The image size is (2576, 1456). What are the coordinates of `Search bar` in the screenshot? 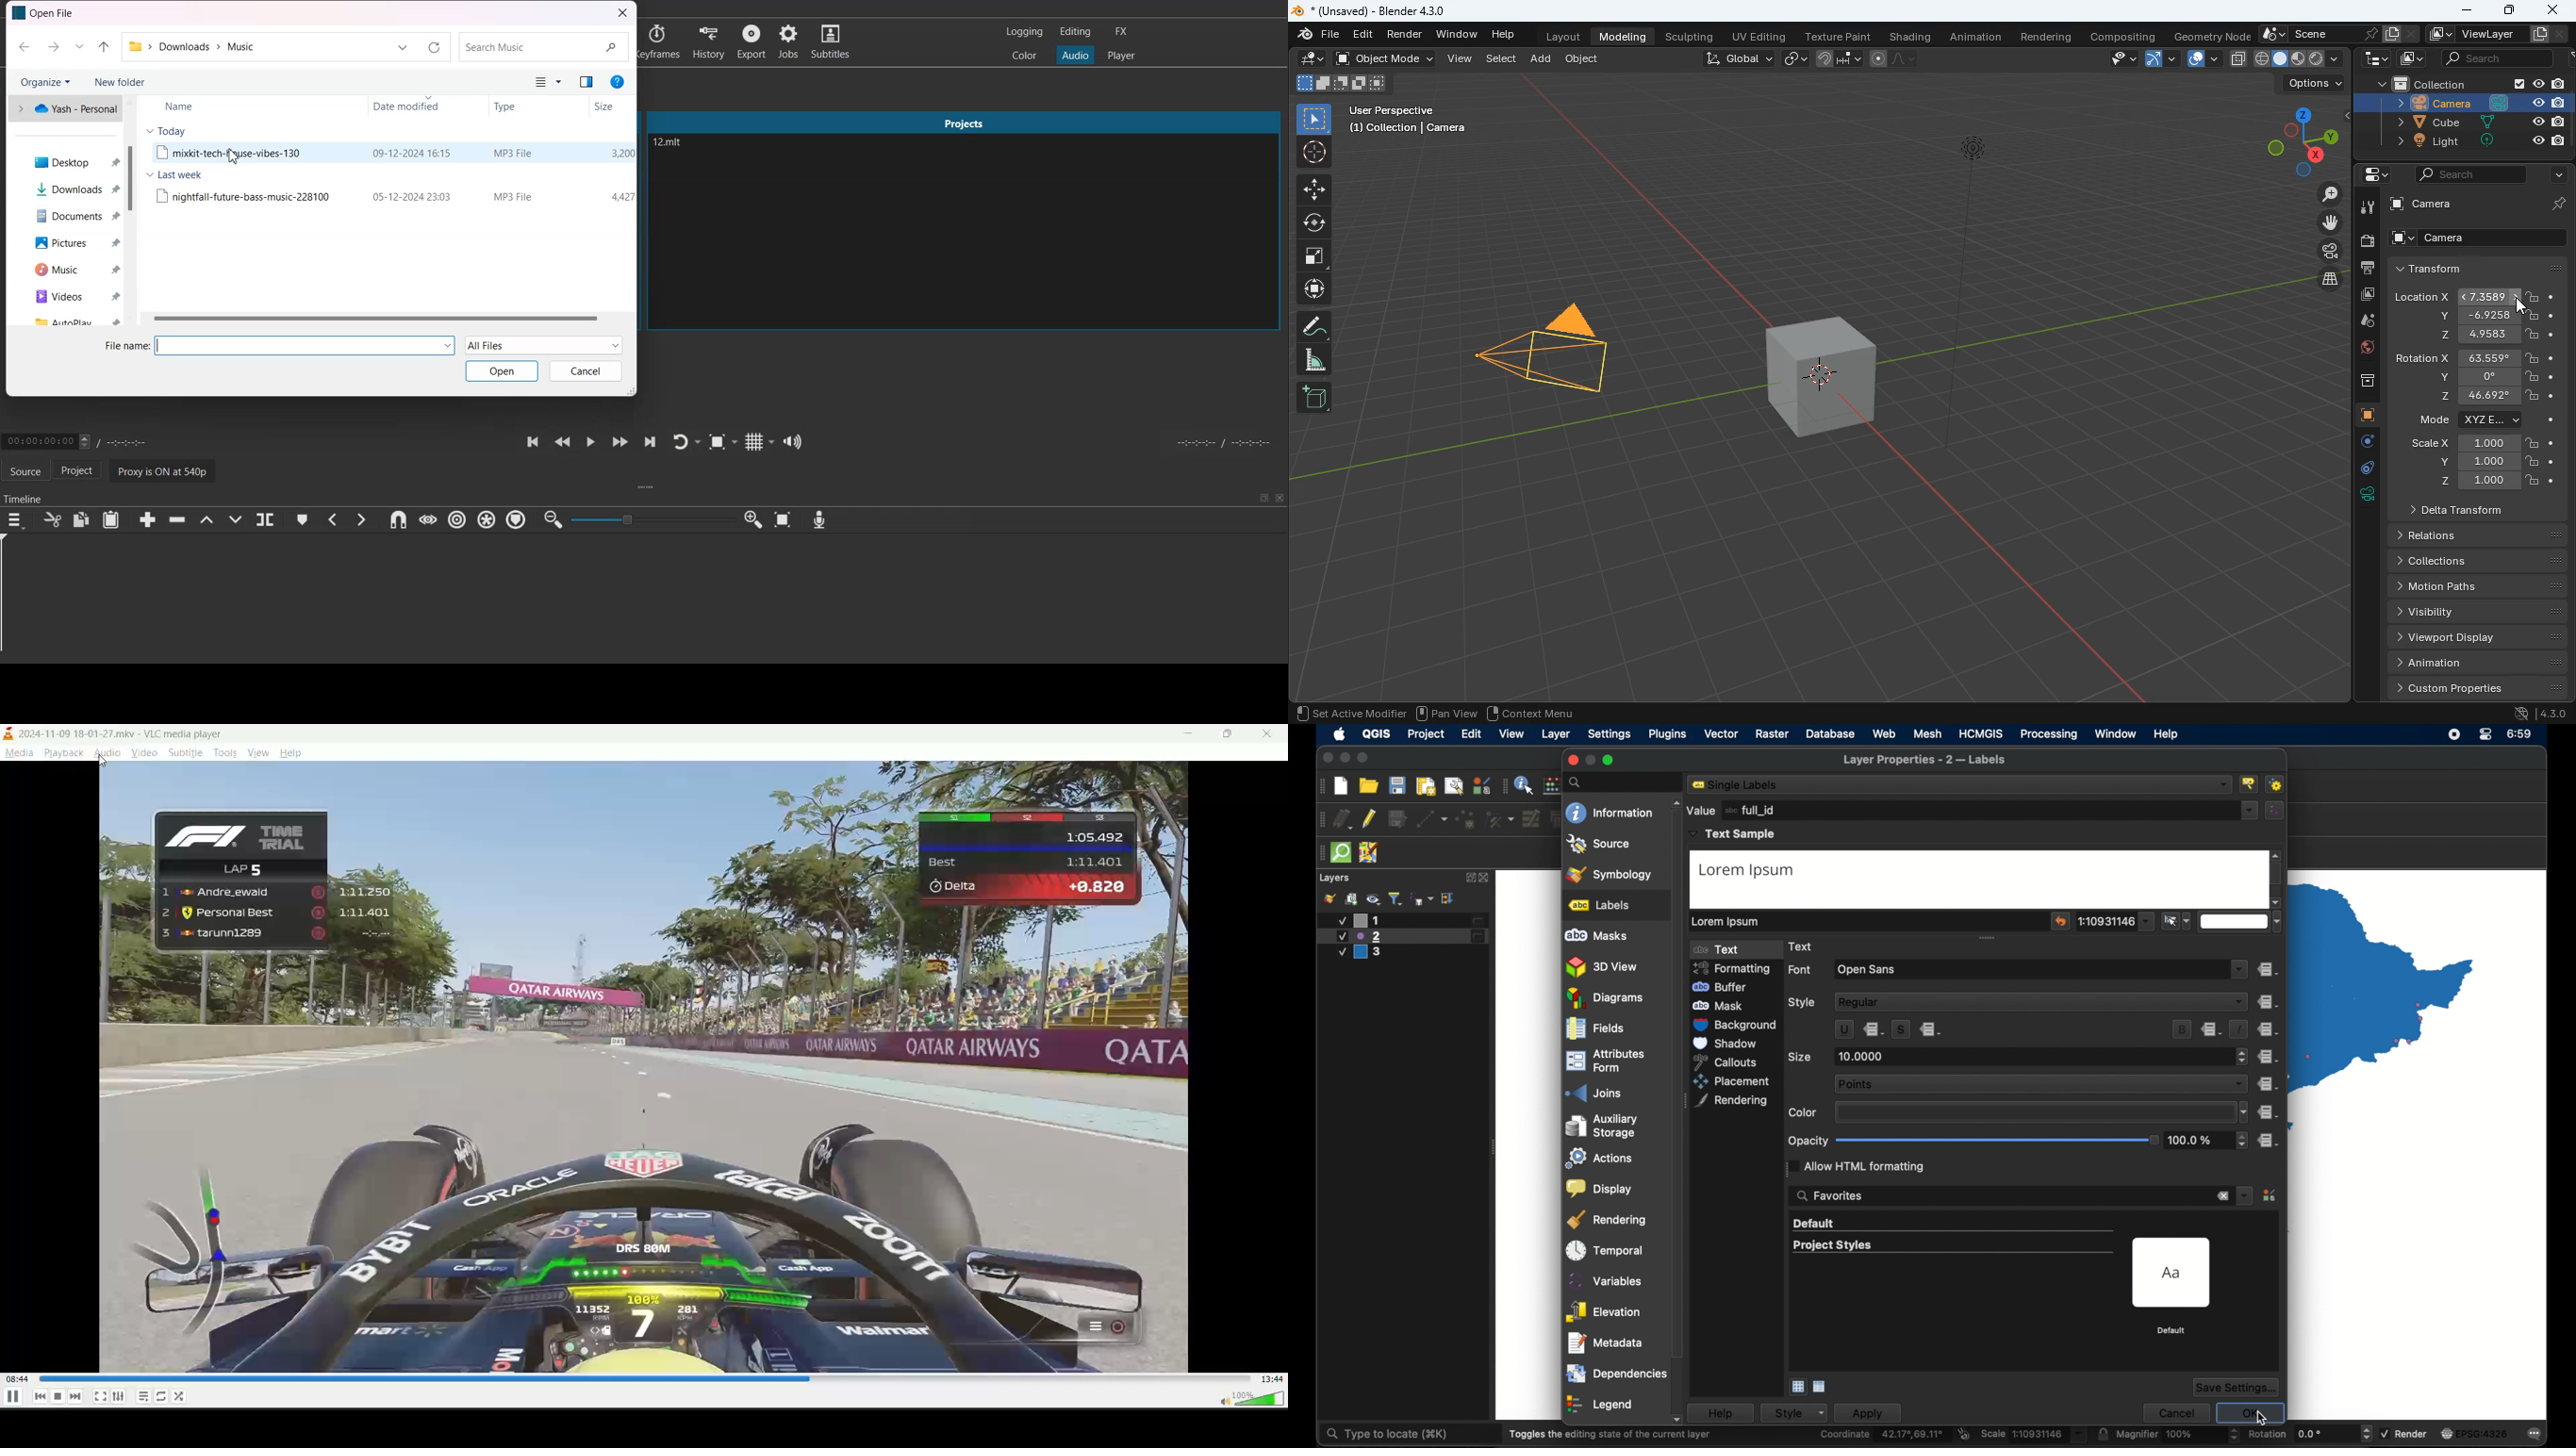 It's located at (543, 48).